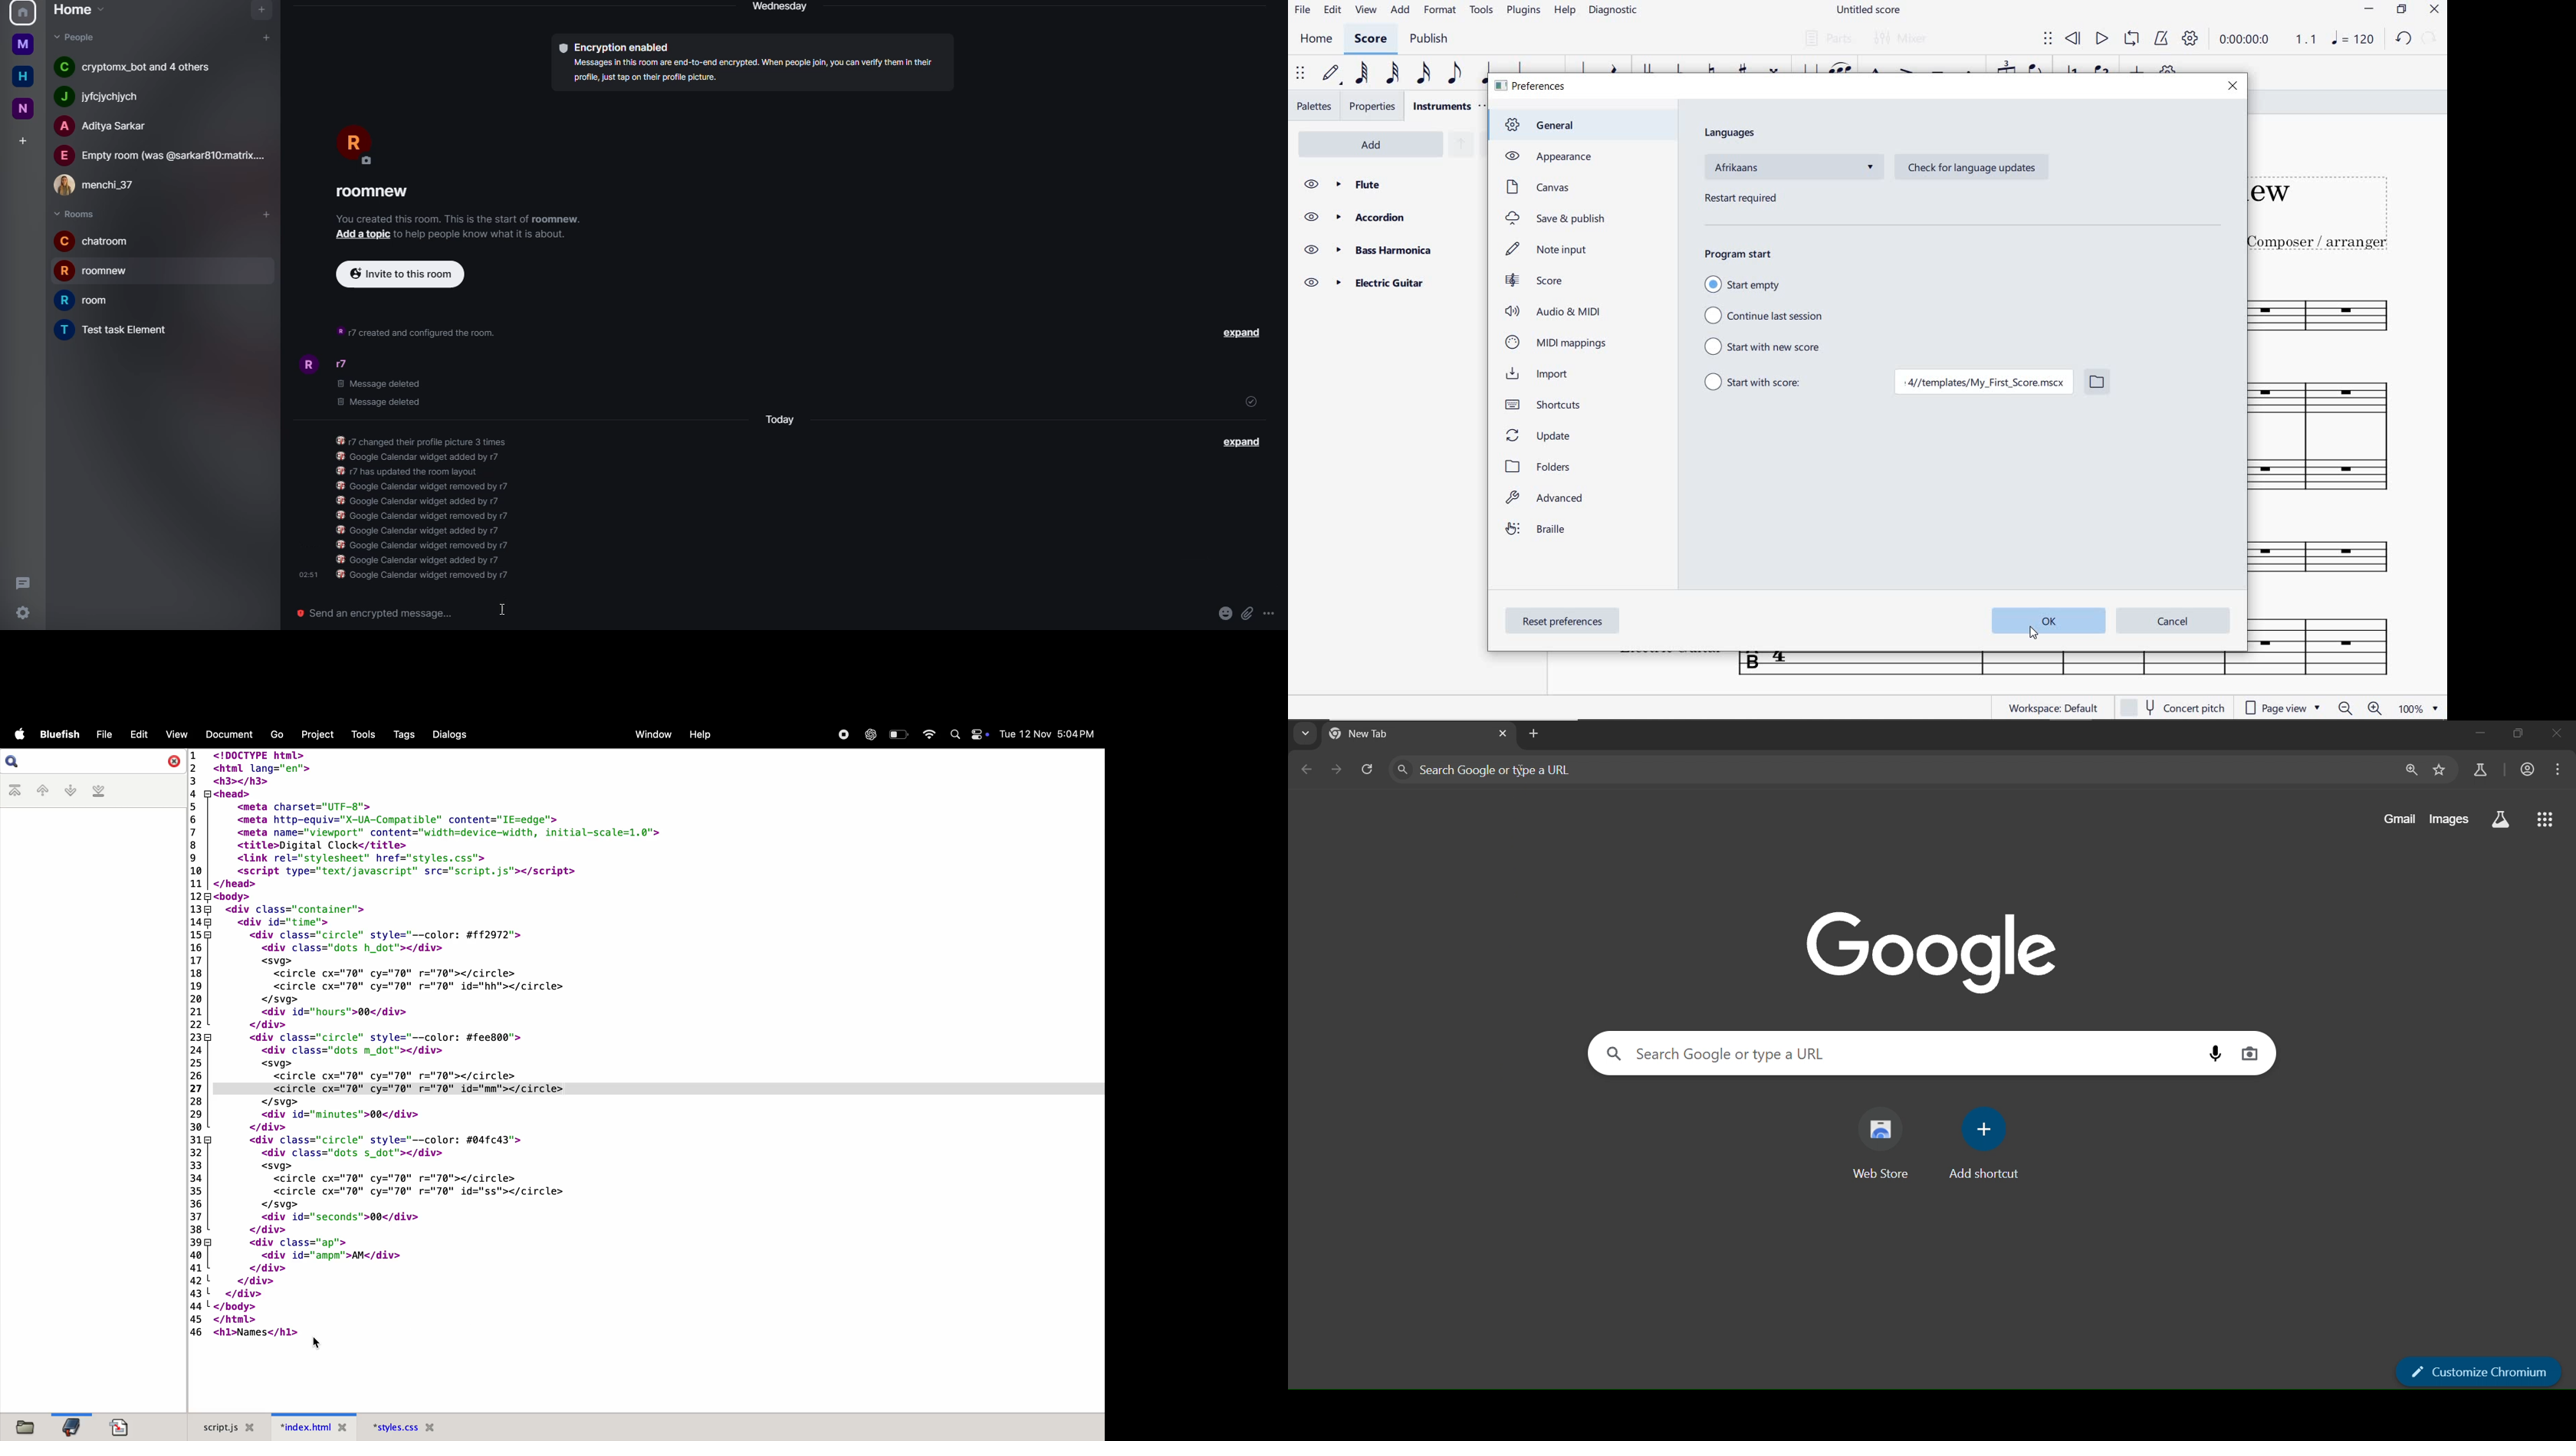 This screenshot has height=1456, width=2576. I want to click on day, so click(782, 8).